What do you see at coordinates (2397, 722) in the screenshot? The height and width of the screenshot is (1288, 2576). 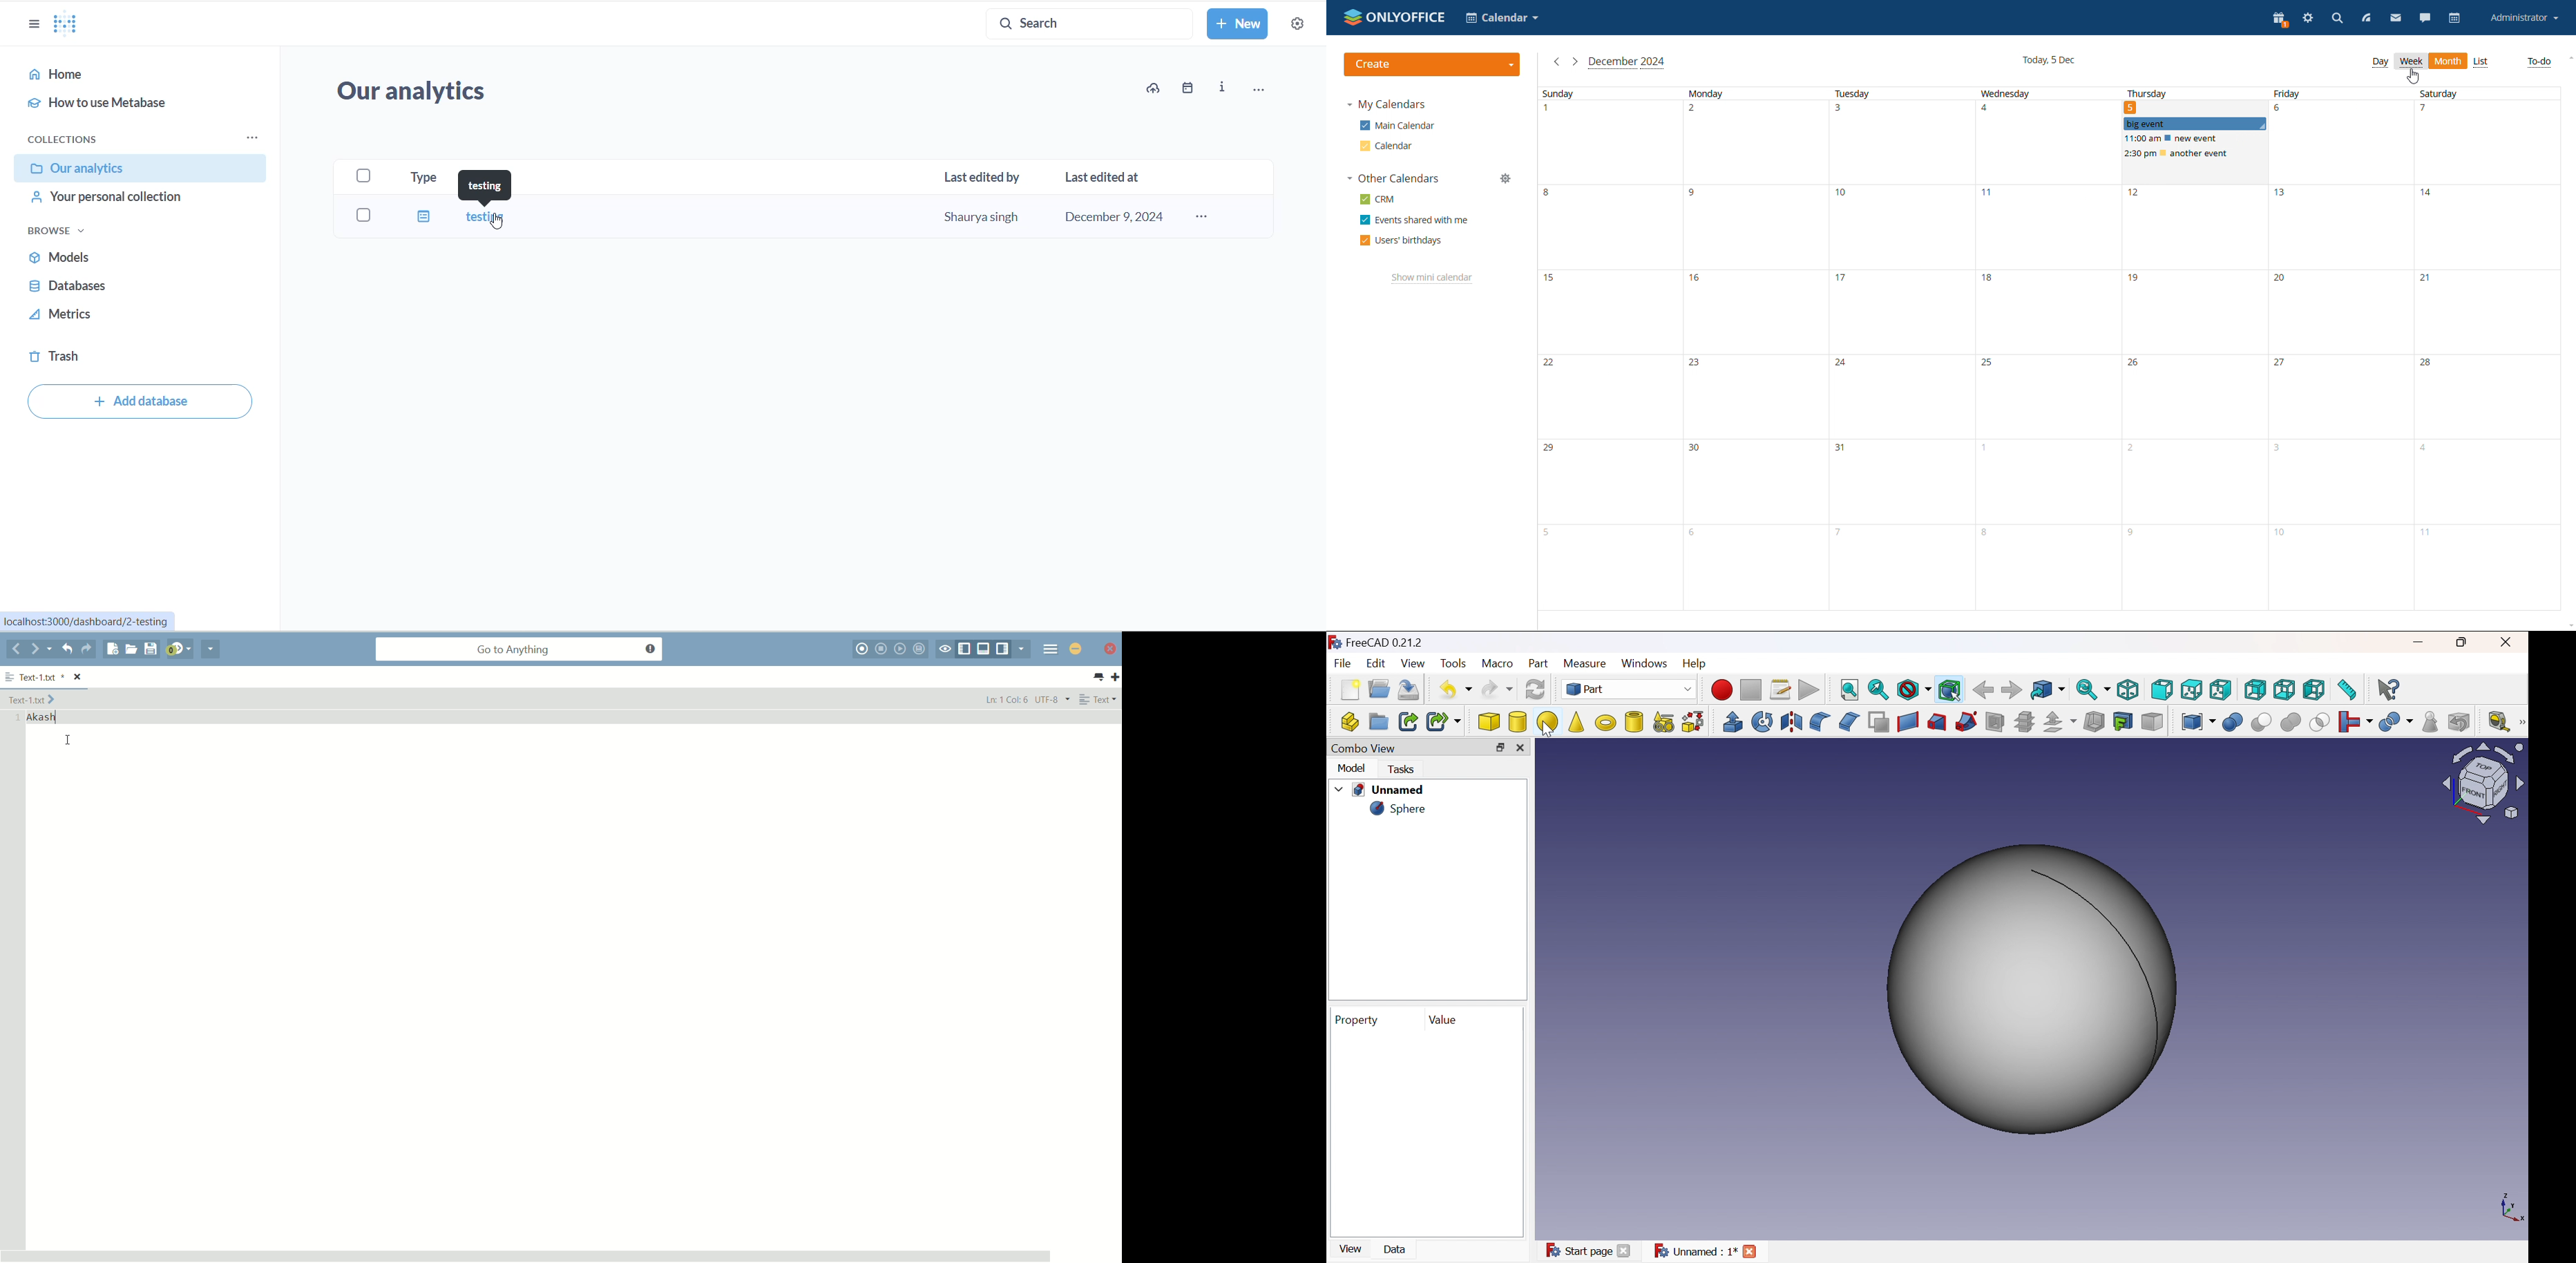 I see `Split objects` at bounding box center [2397, 722].